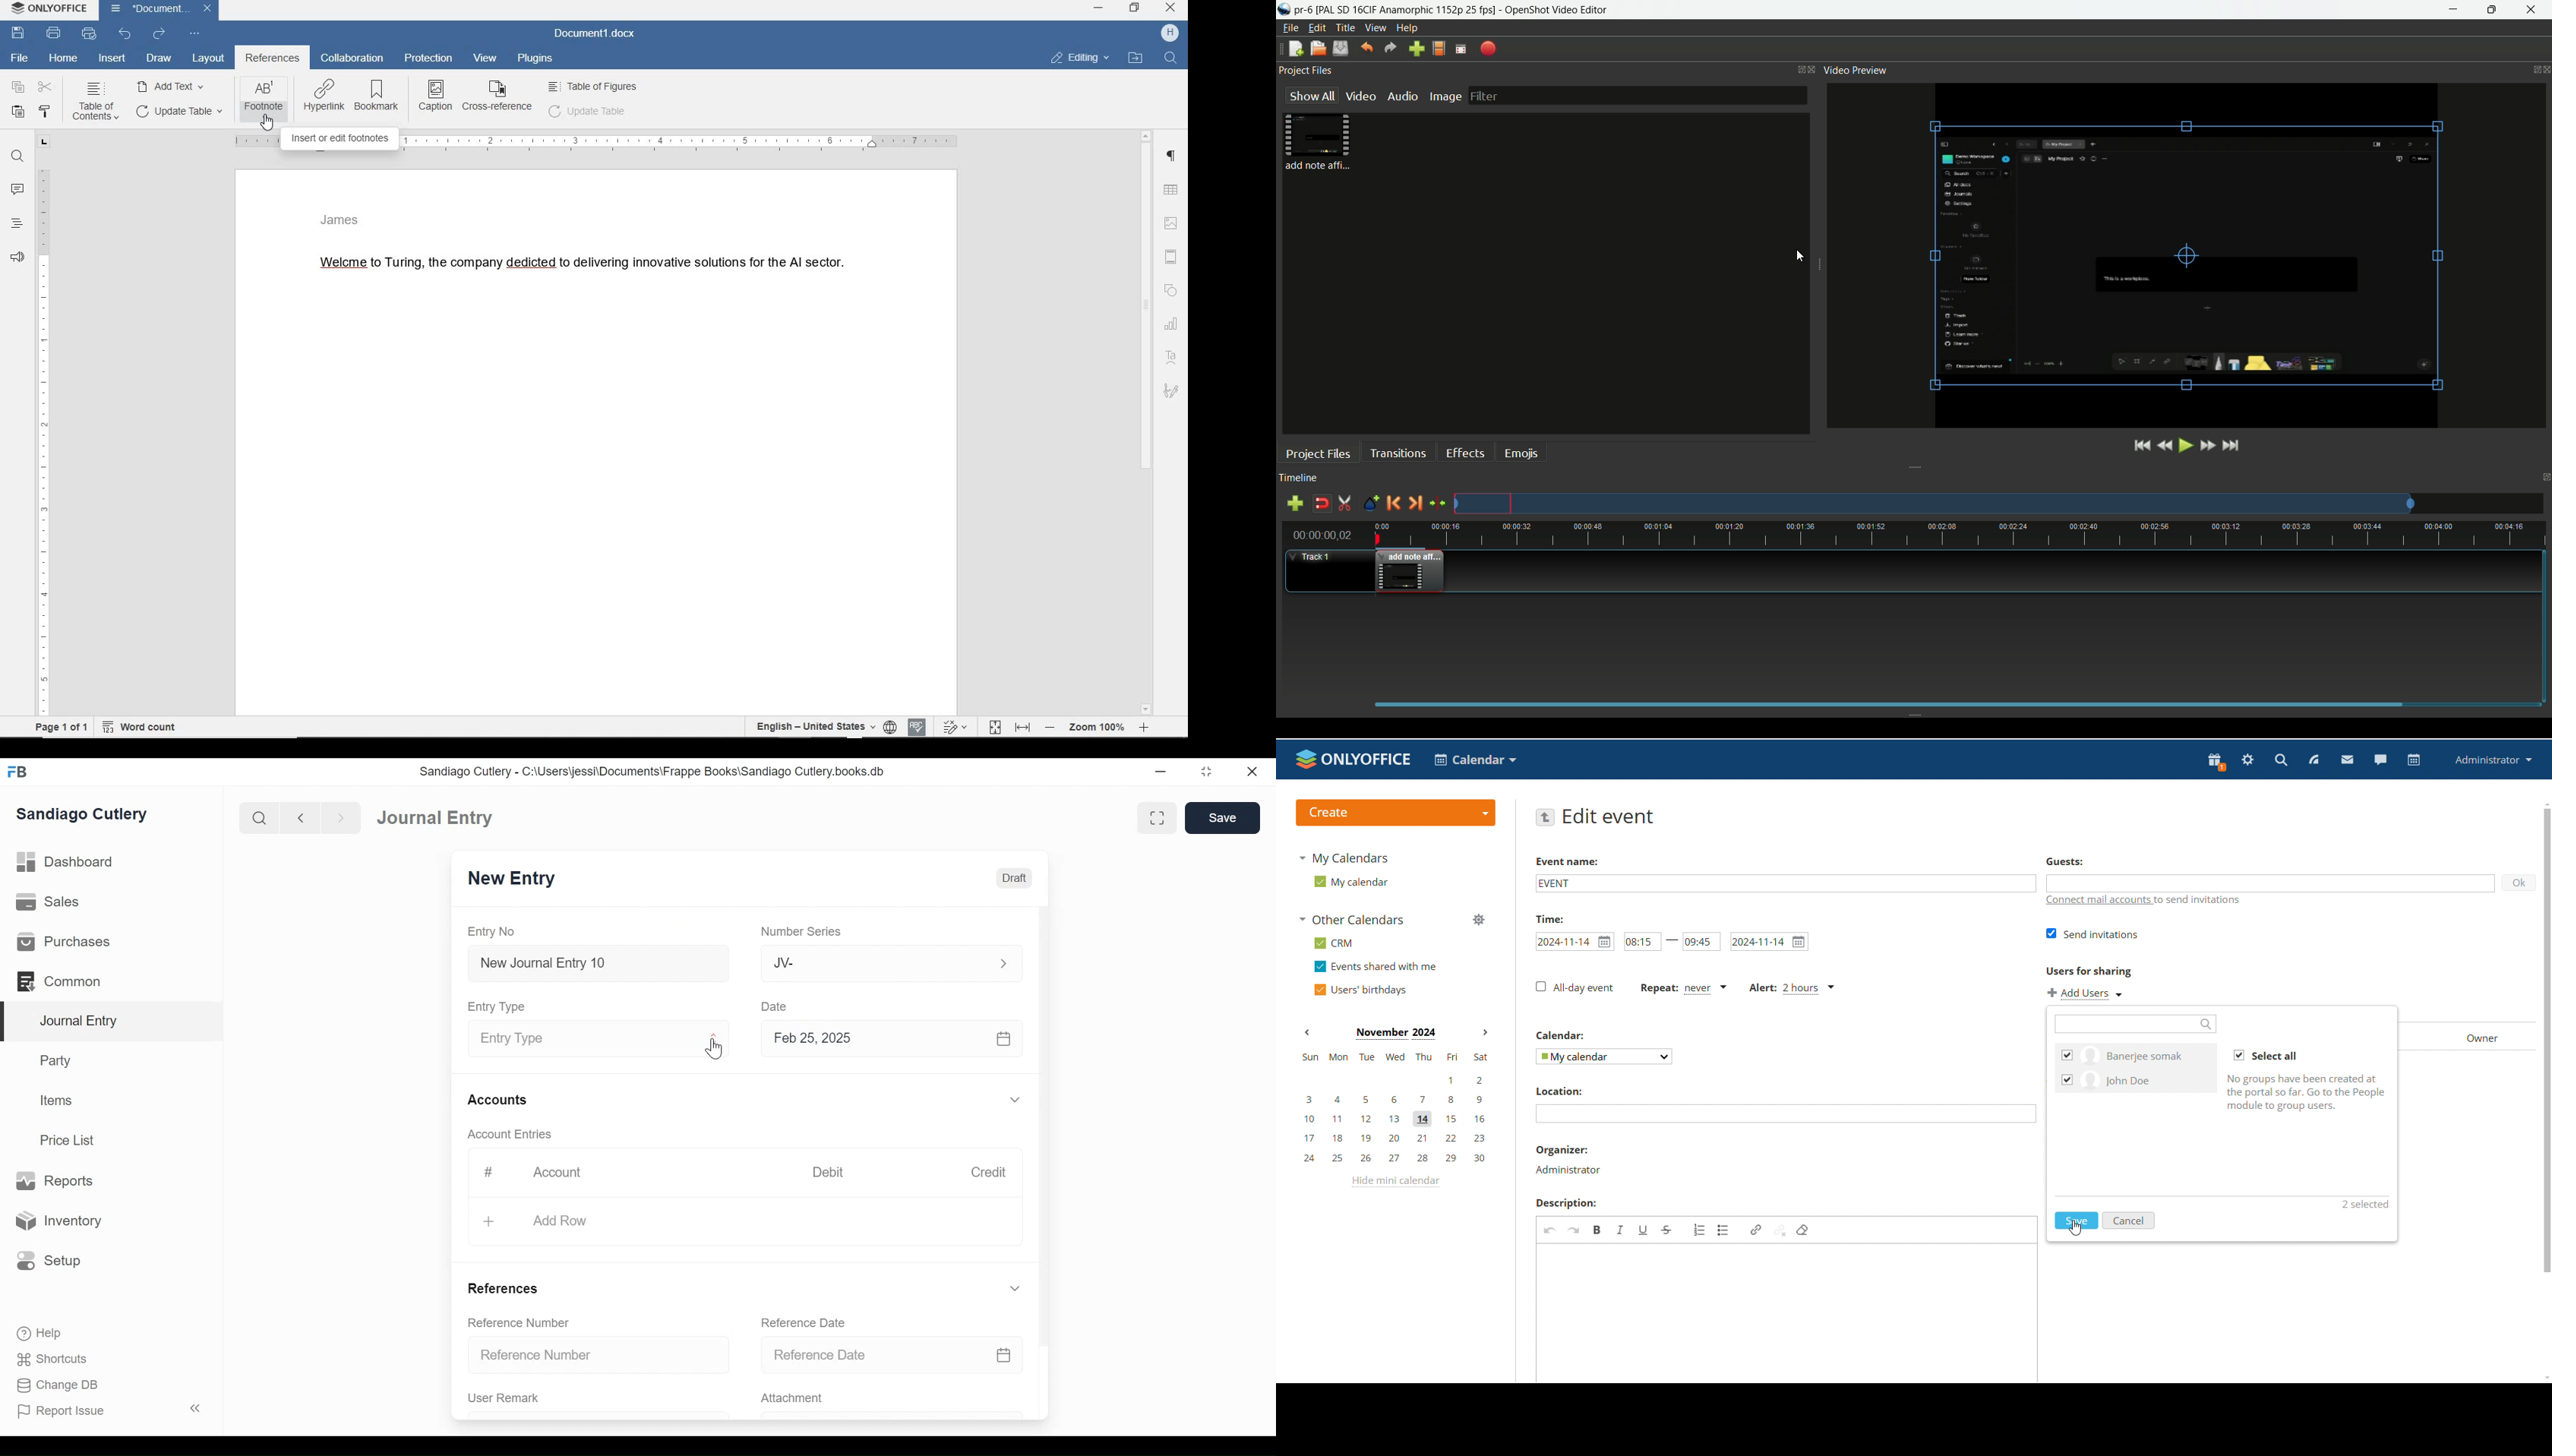 This screenshot has width=2576, height=1456. I want to click on cut, so click(45, 87).